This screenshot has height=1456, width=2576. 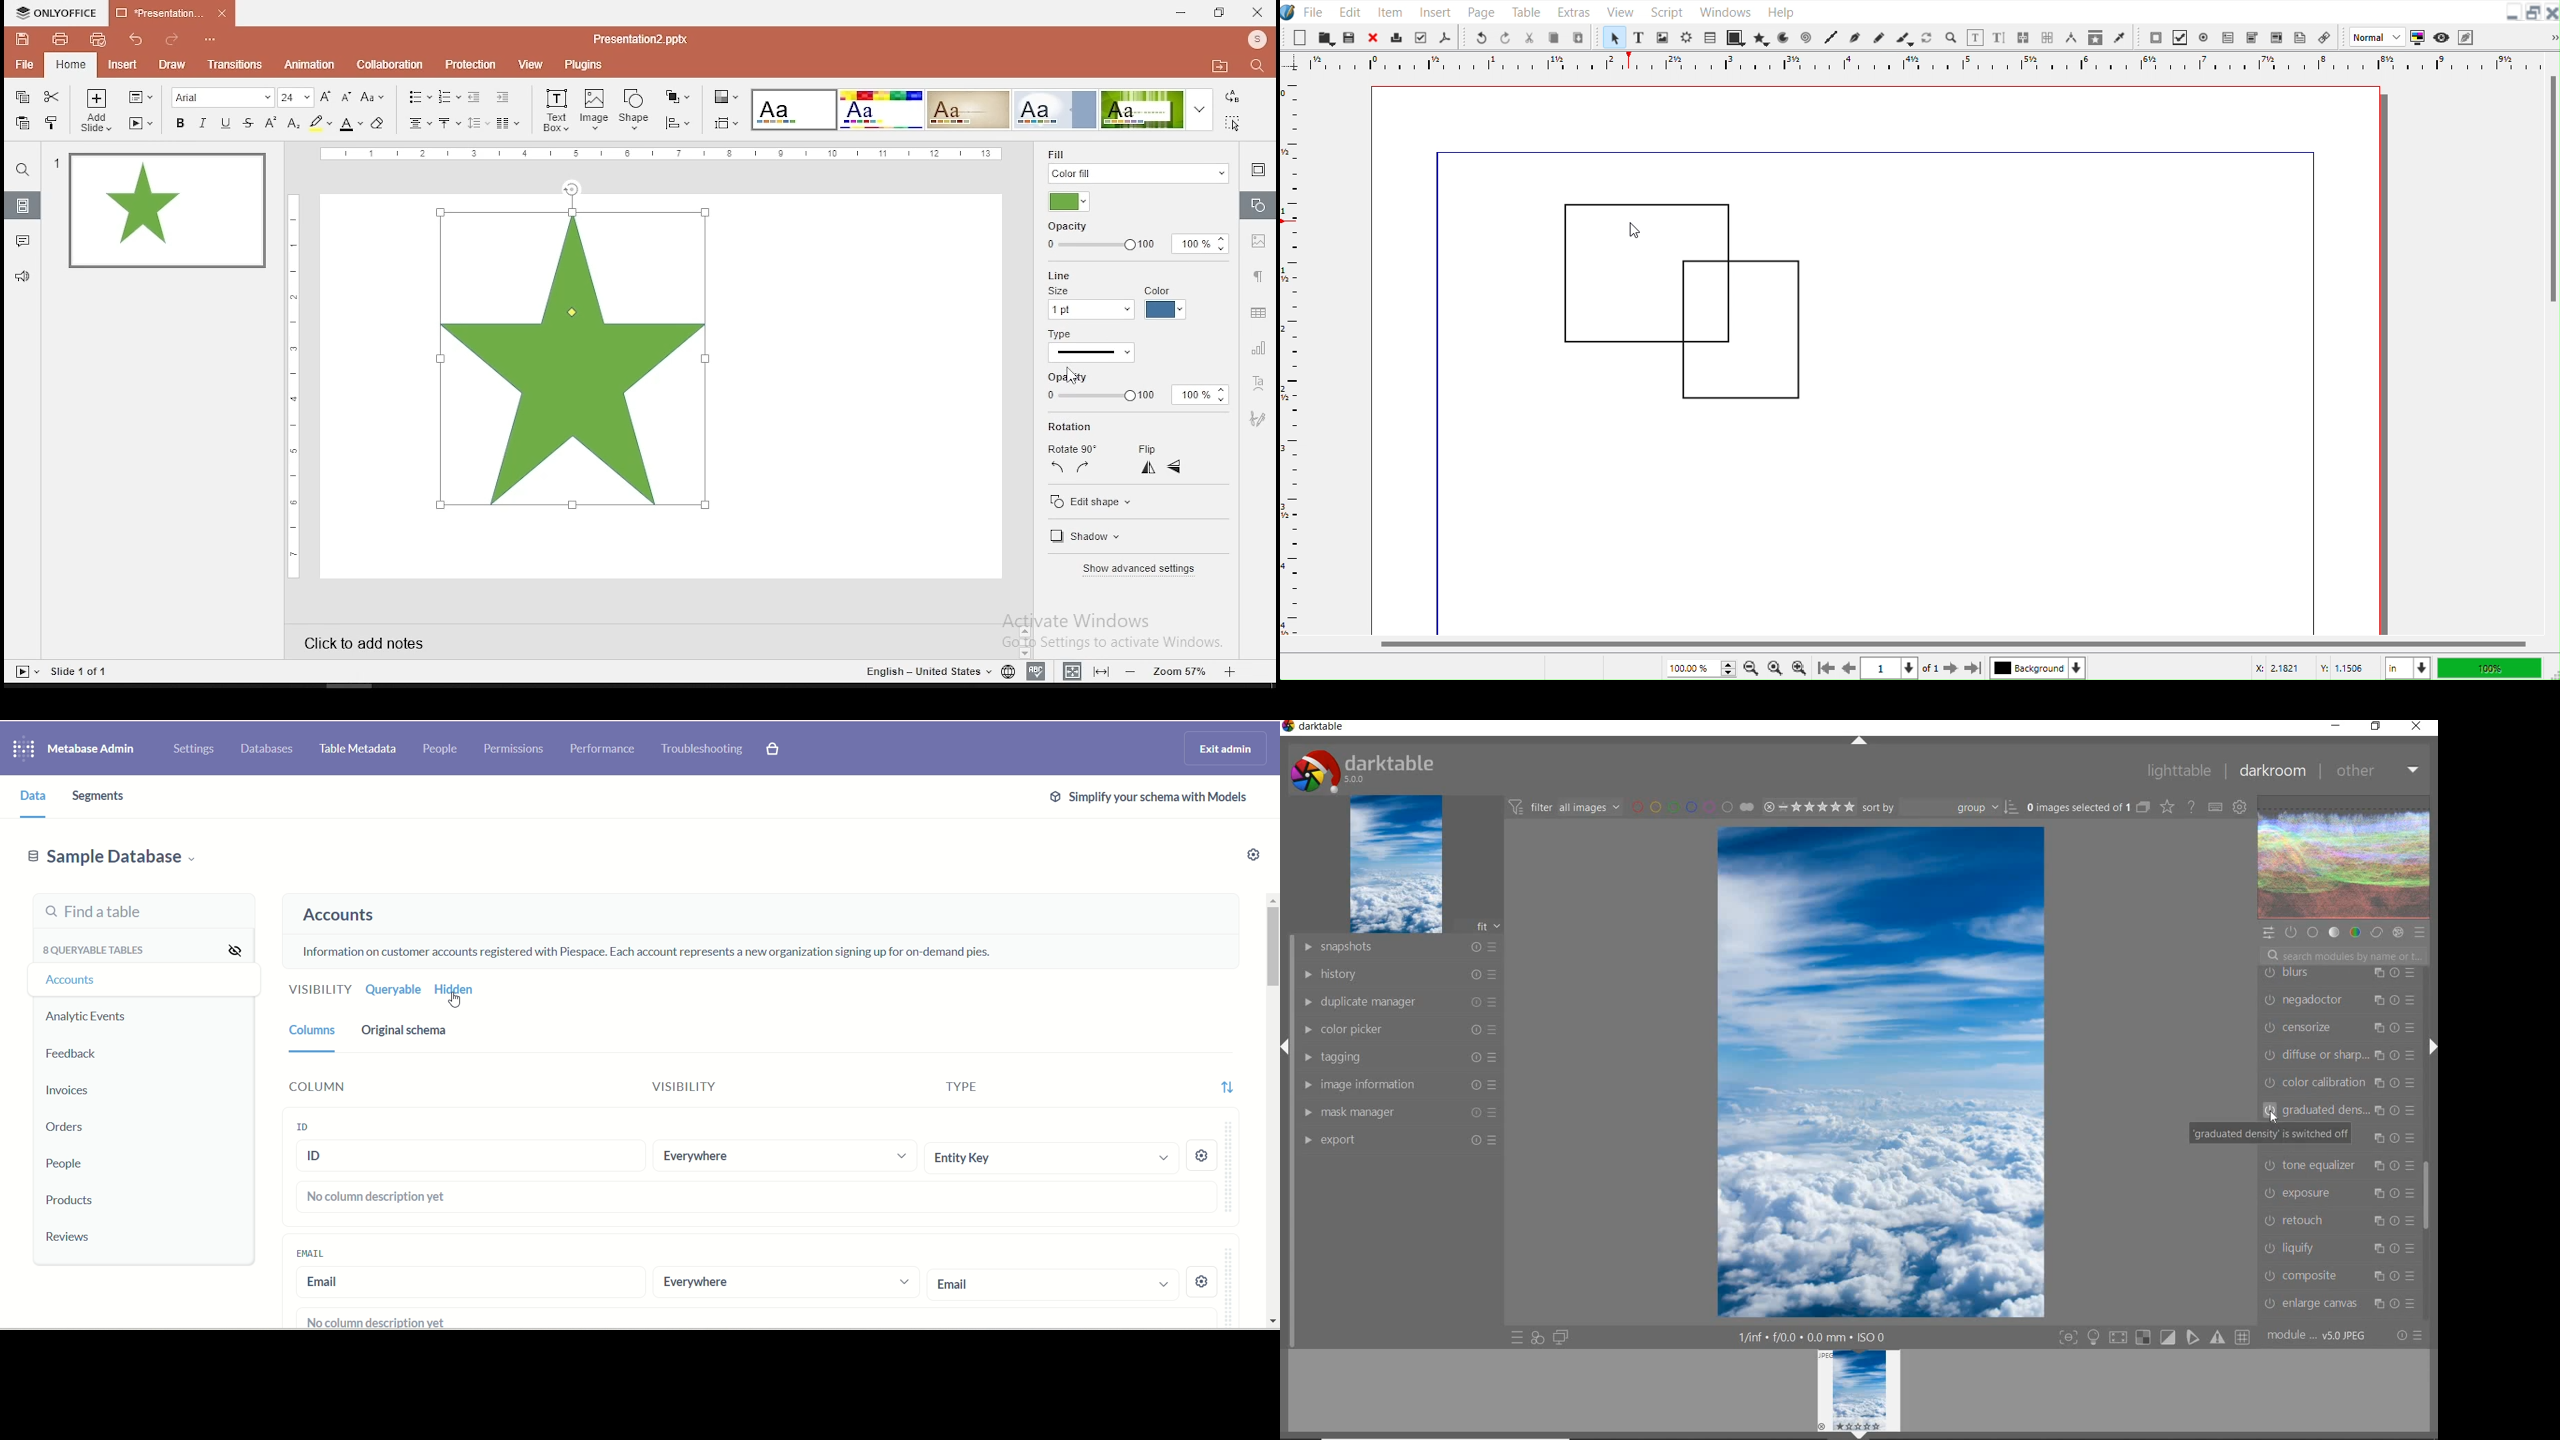 I want to click on Edit in Preview mode, so click(x=2465, y=36).